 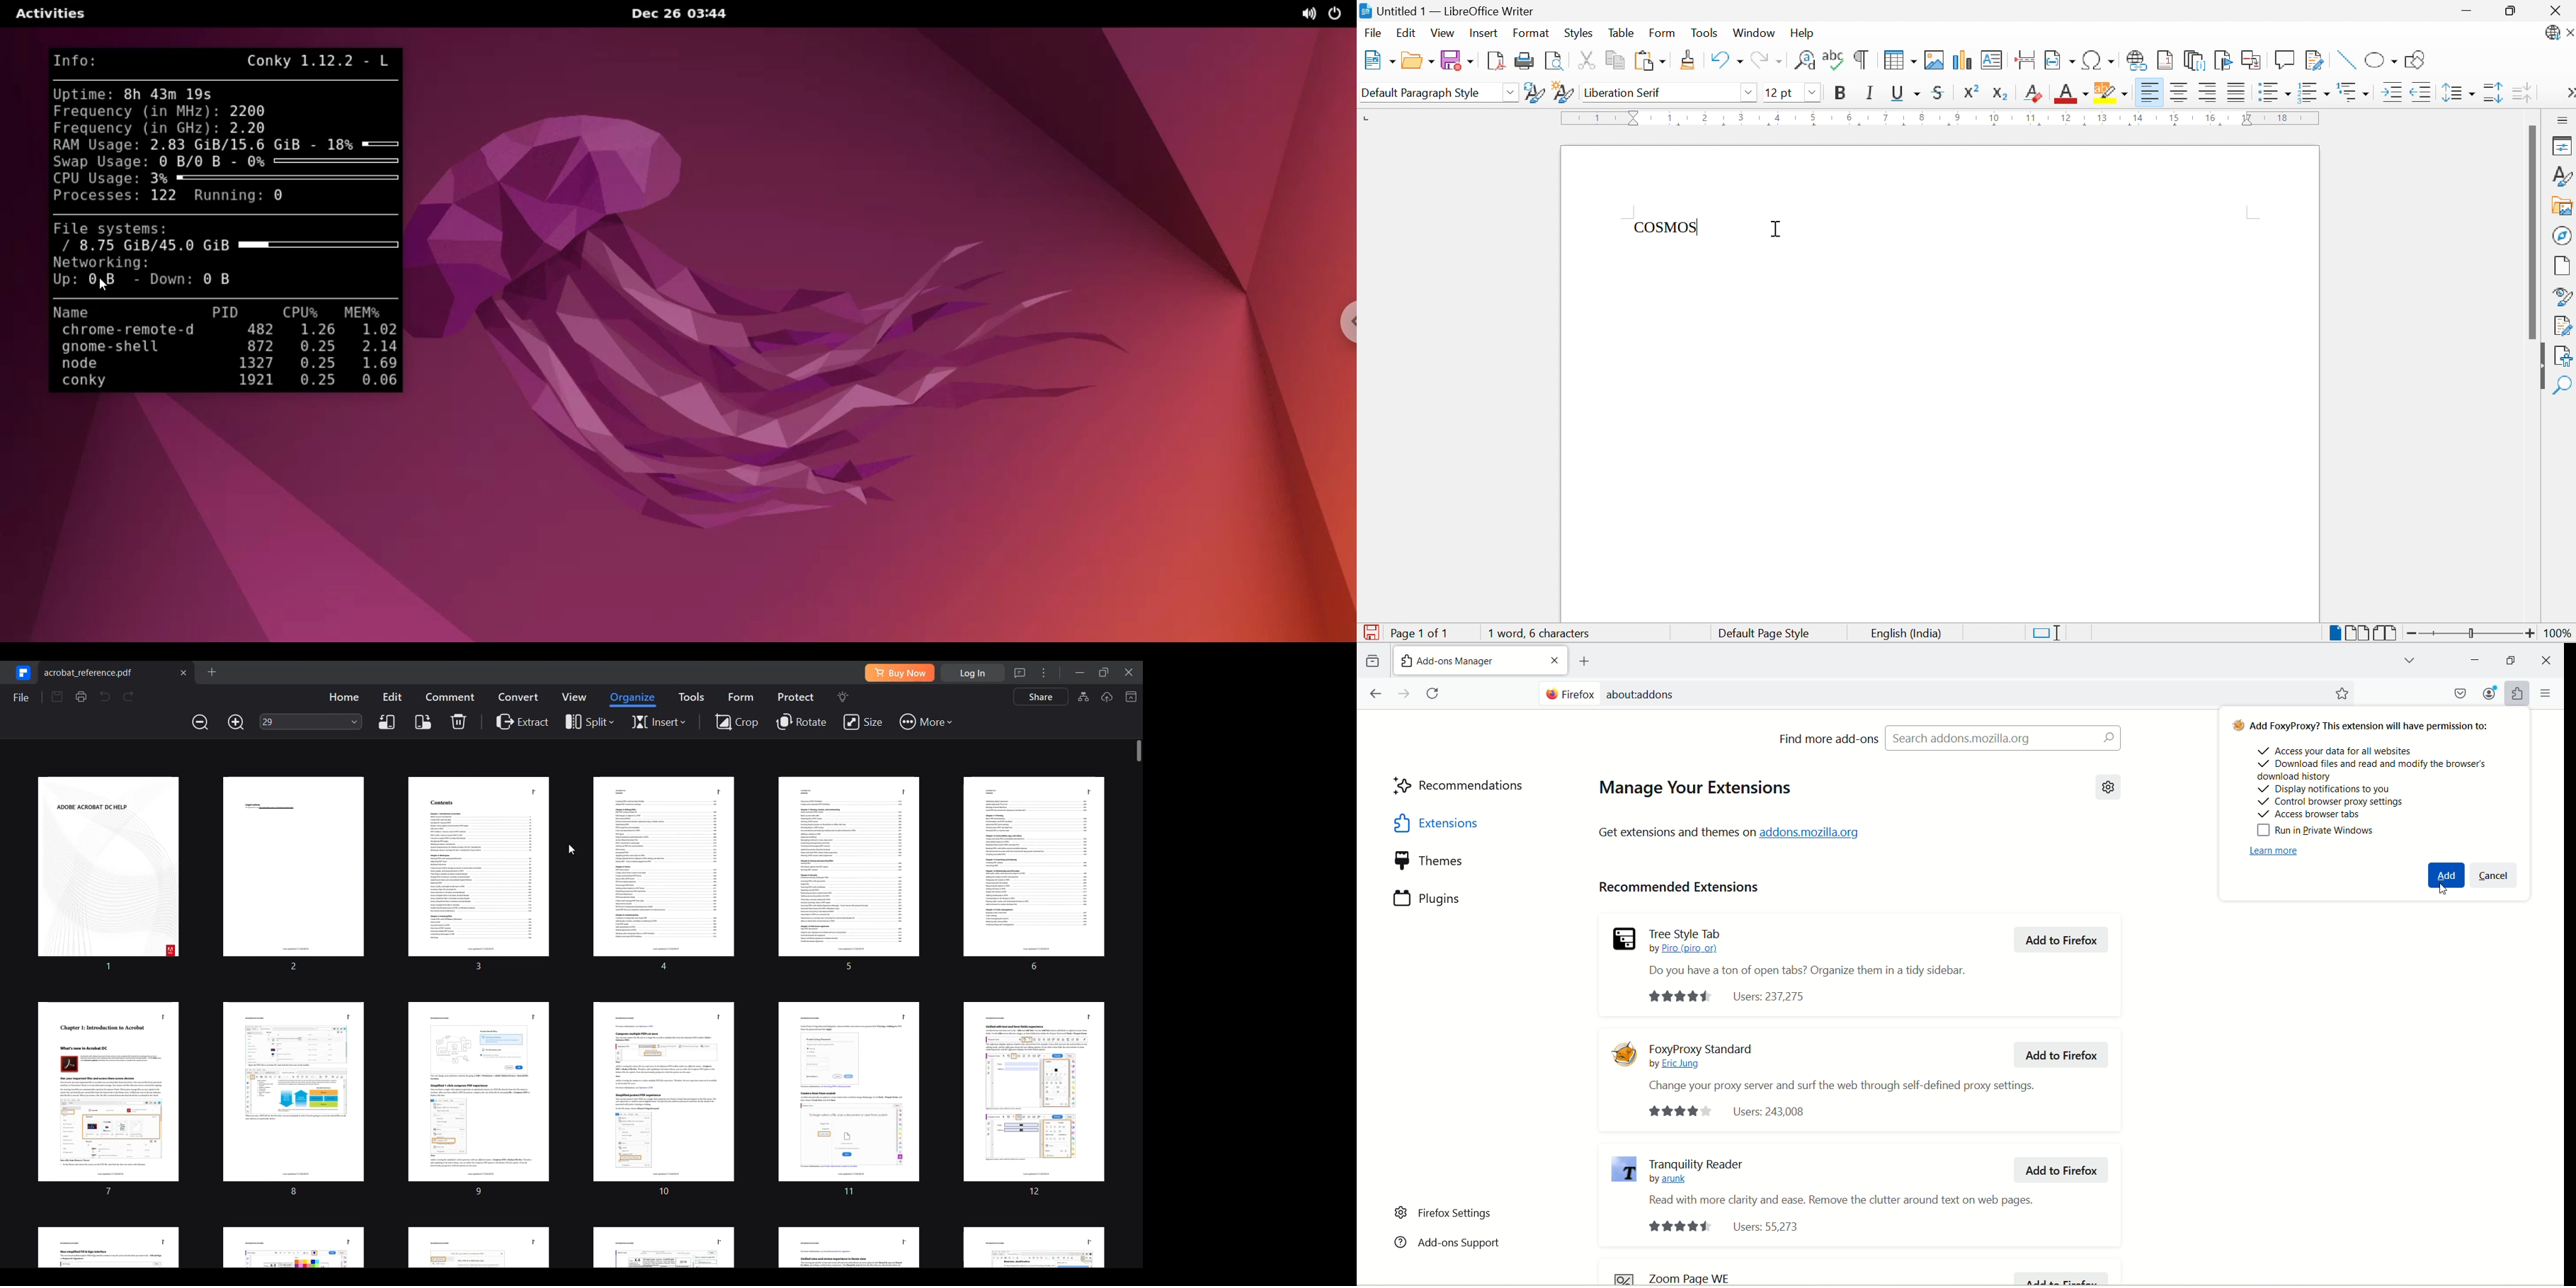 I want to click on Toggle Print Preview, so click(x=1553, y=60).